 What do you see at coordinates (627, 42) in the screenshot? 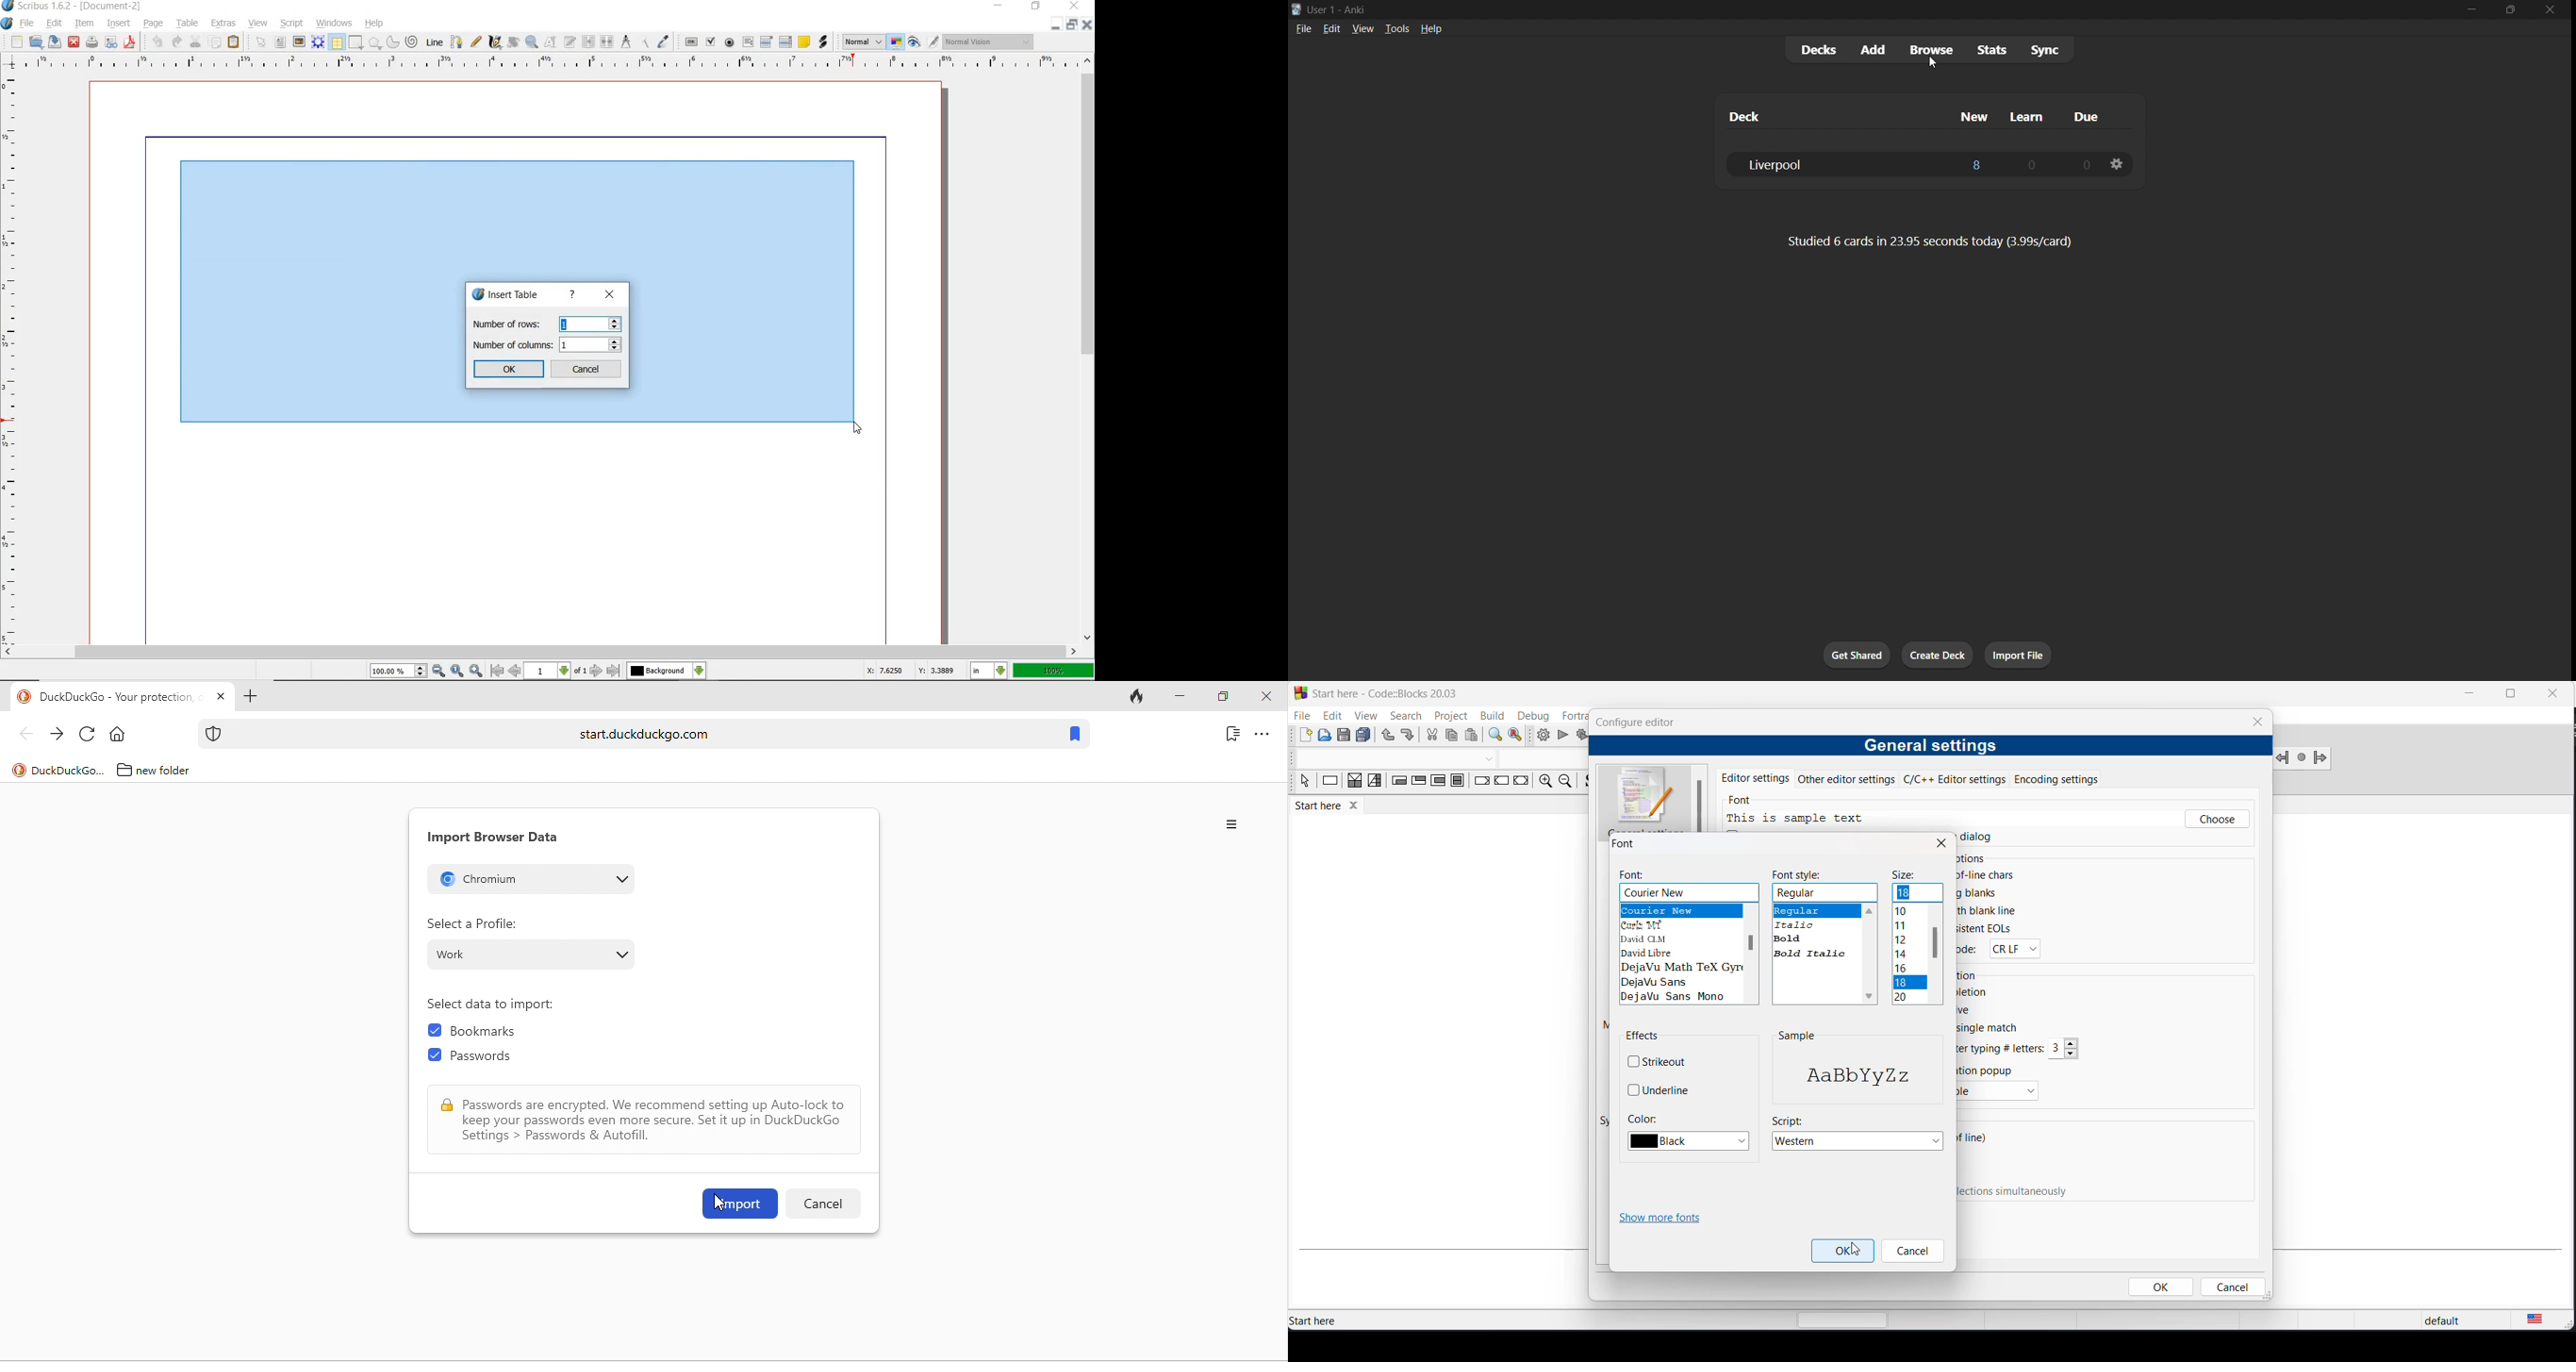
I see `measurements` at bounding box center [627, 42].